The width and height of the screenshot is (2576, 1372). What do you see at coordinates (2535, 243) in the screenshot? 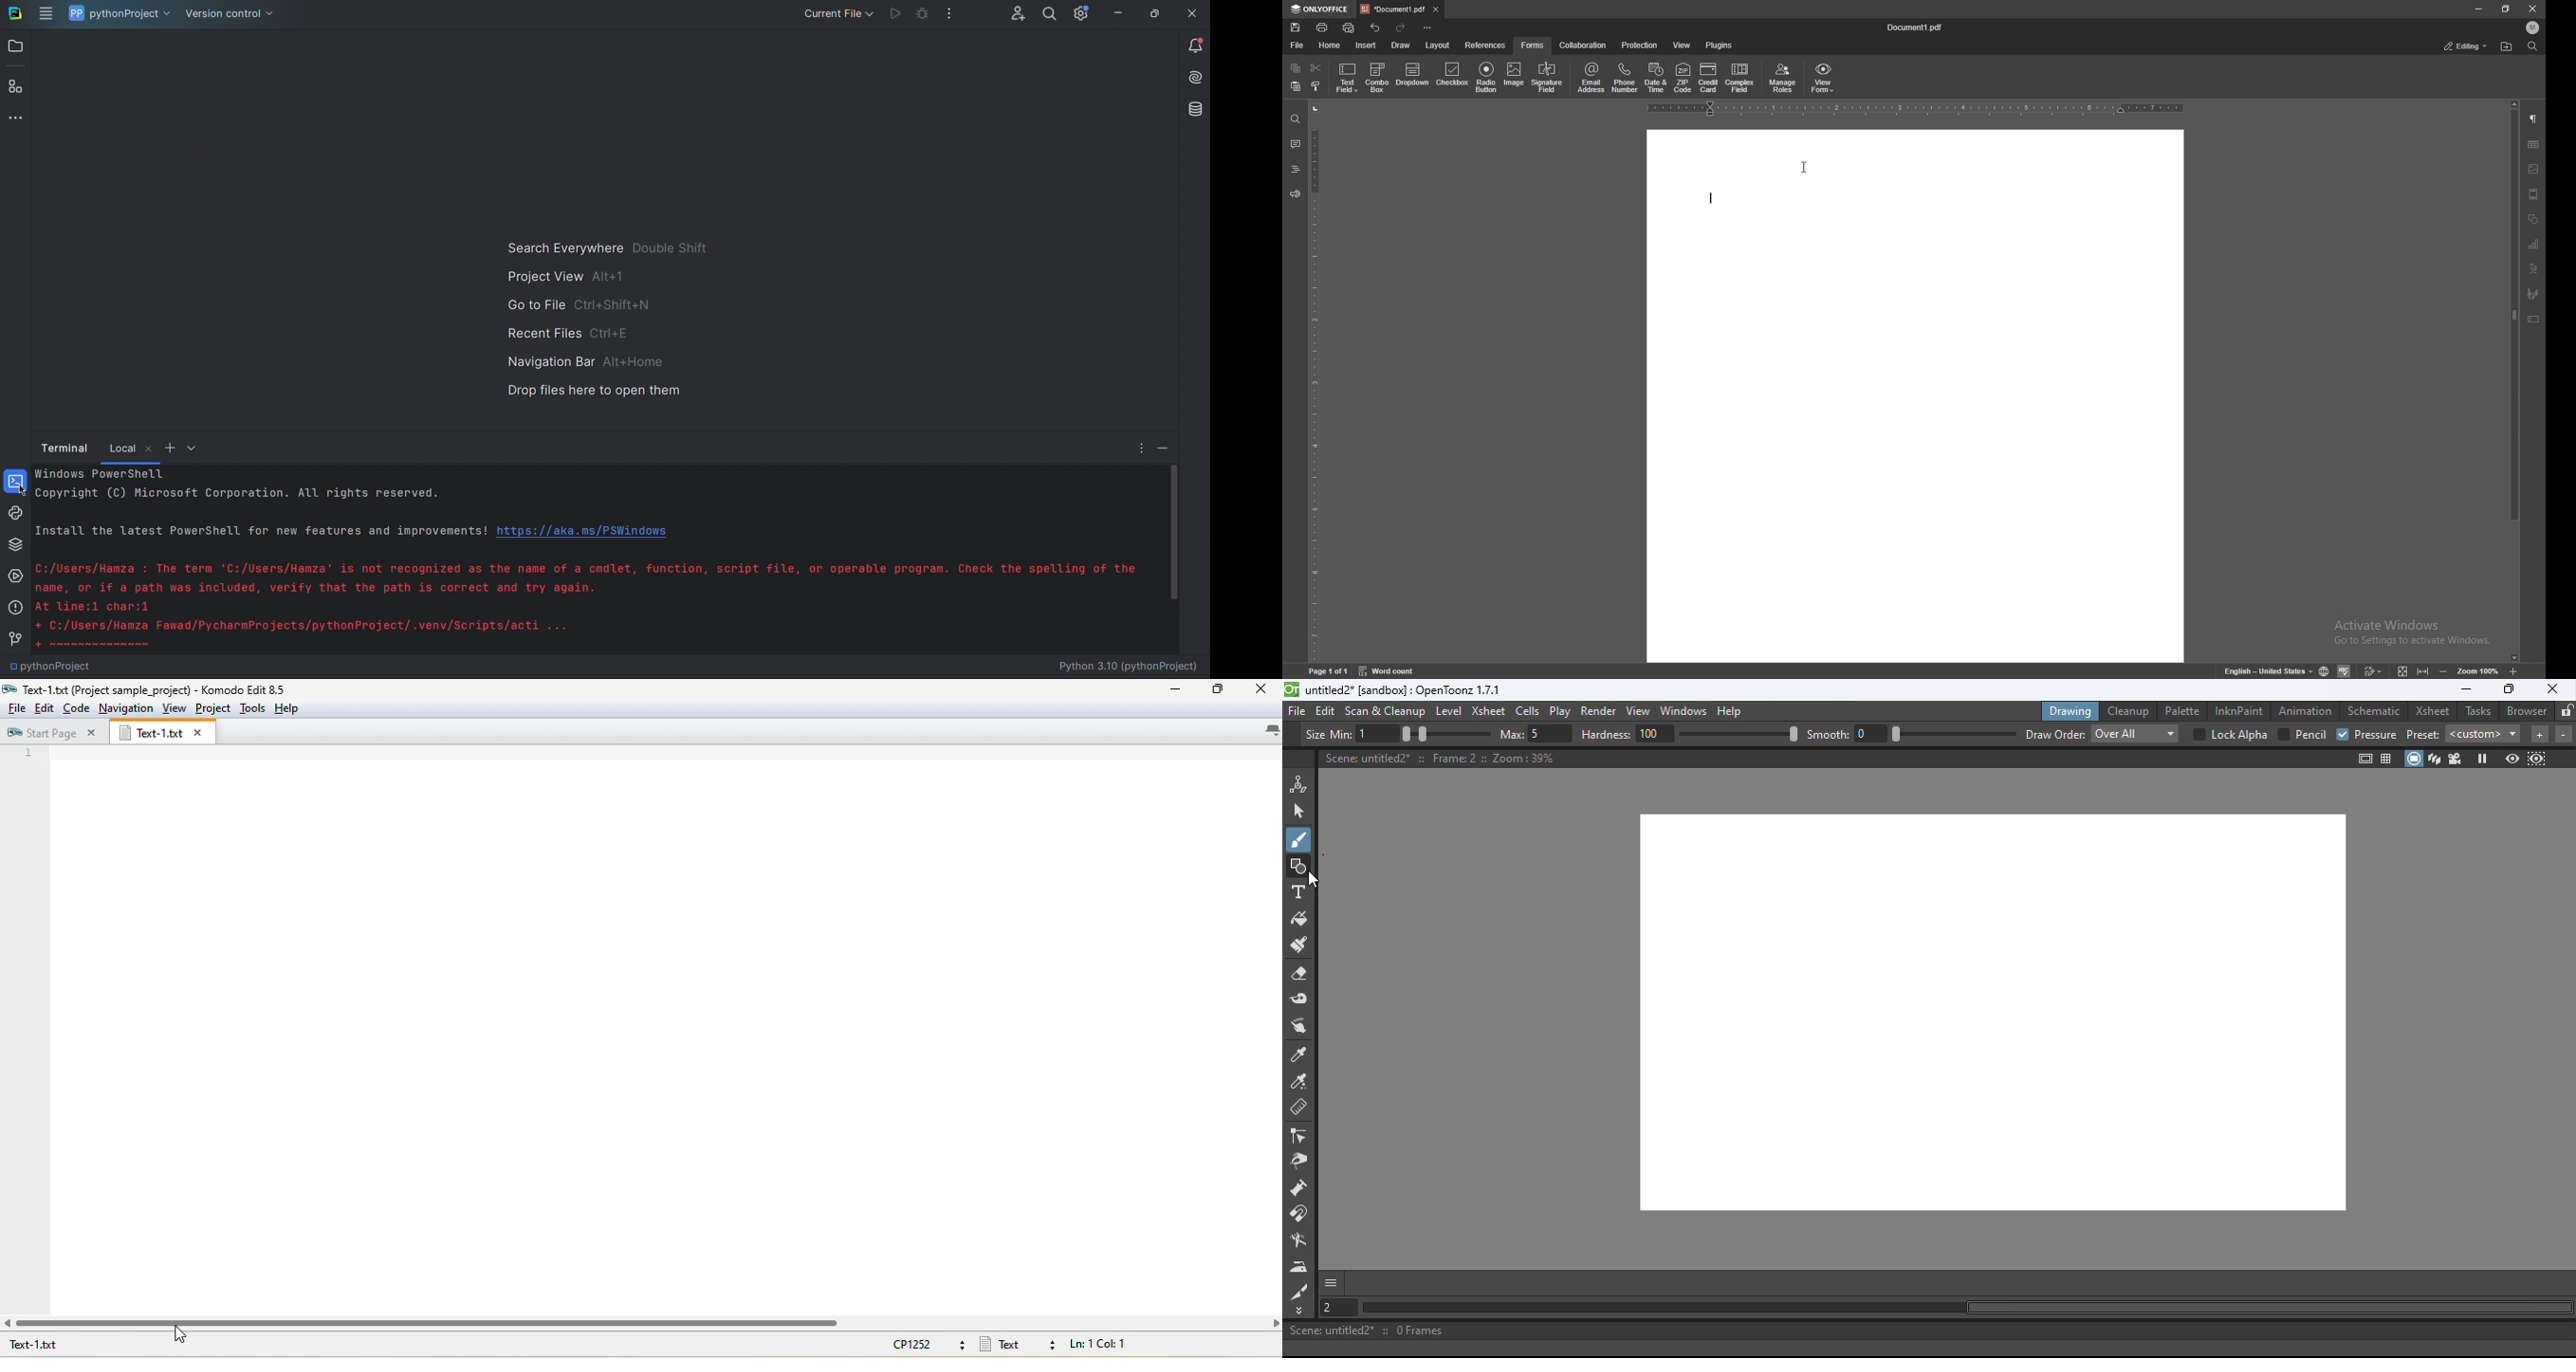
I see `chart` at bounding box center [2535, 243].